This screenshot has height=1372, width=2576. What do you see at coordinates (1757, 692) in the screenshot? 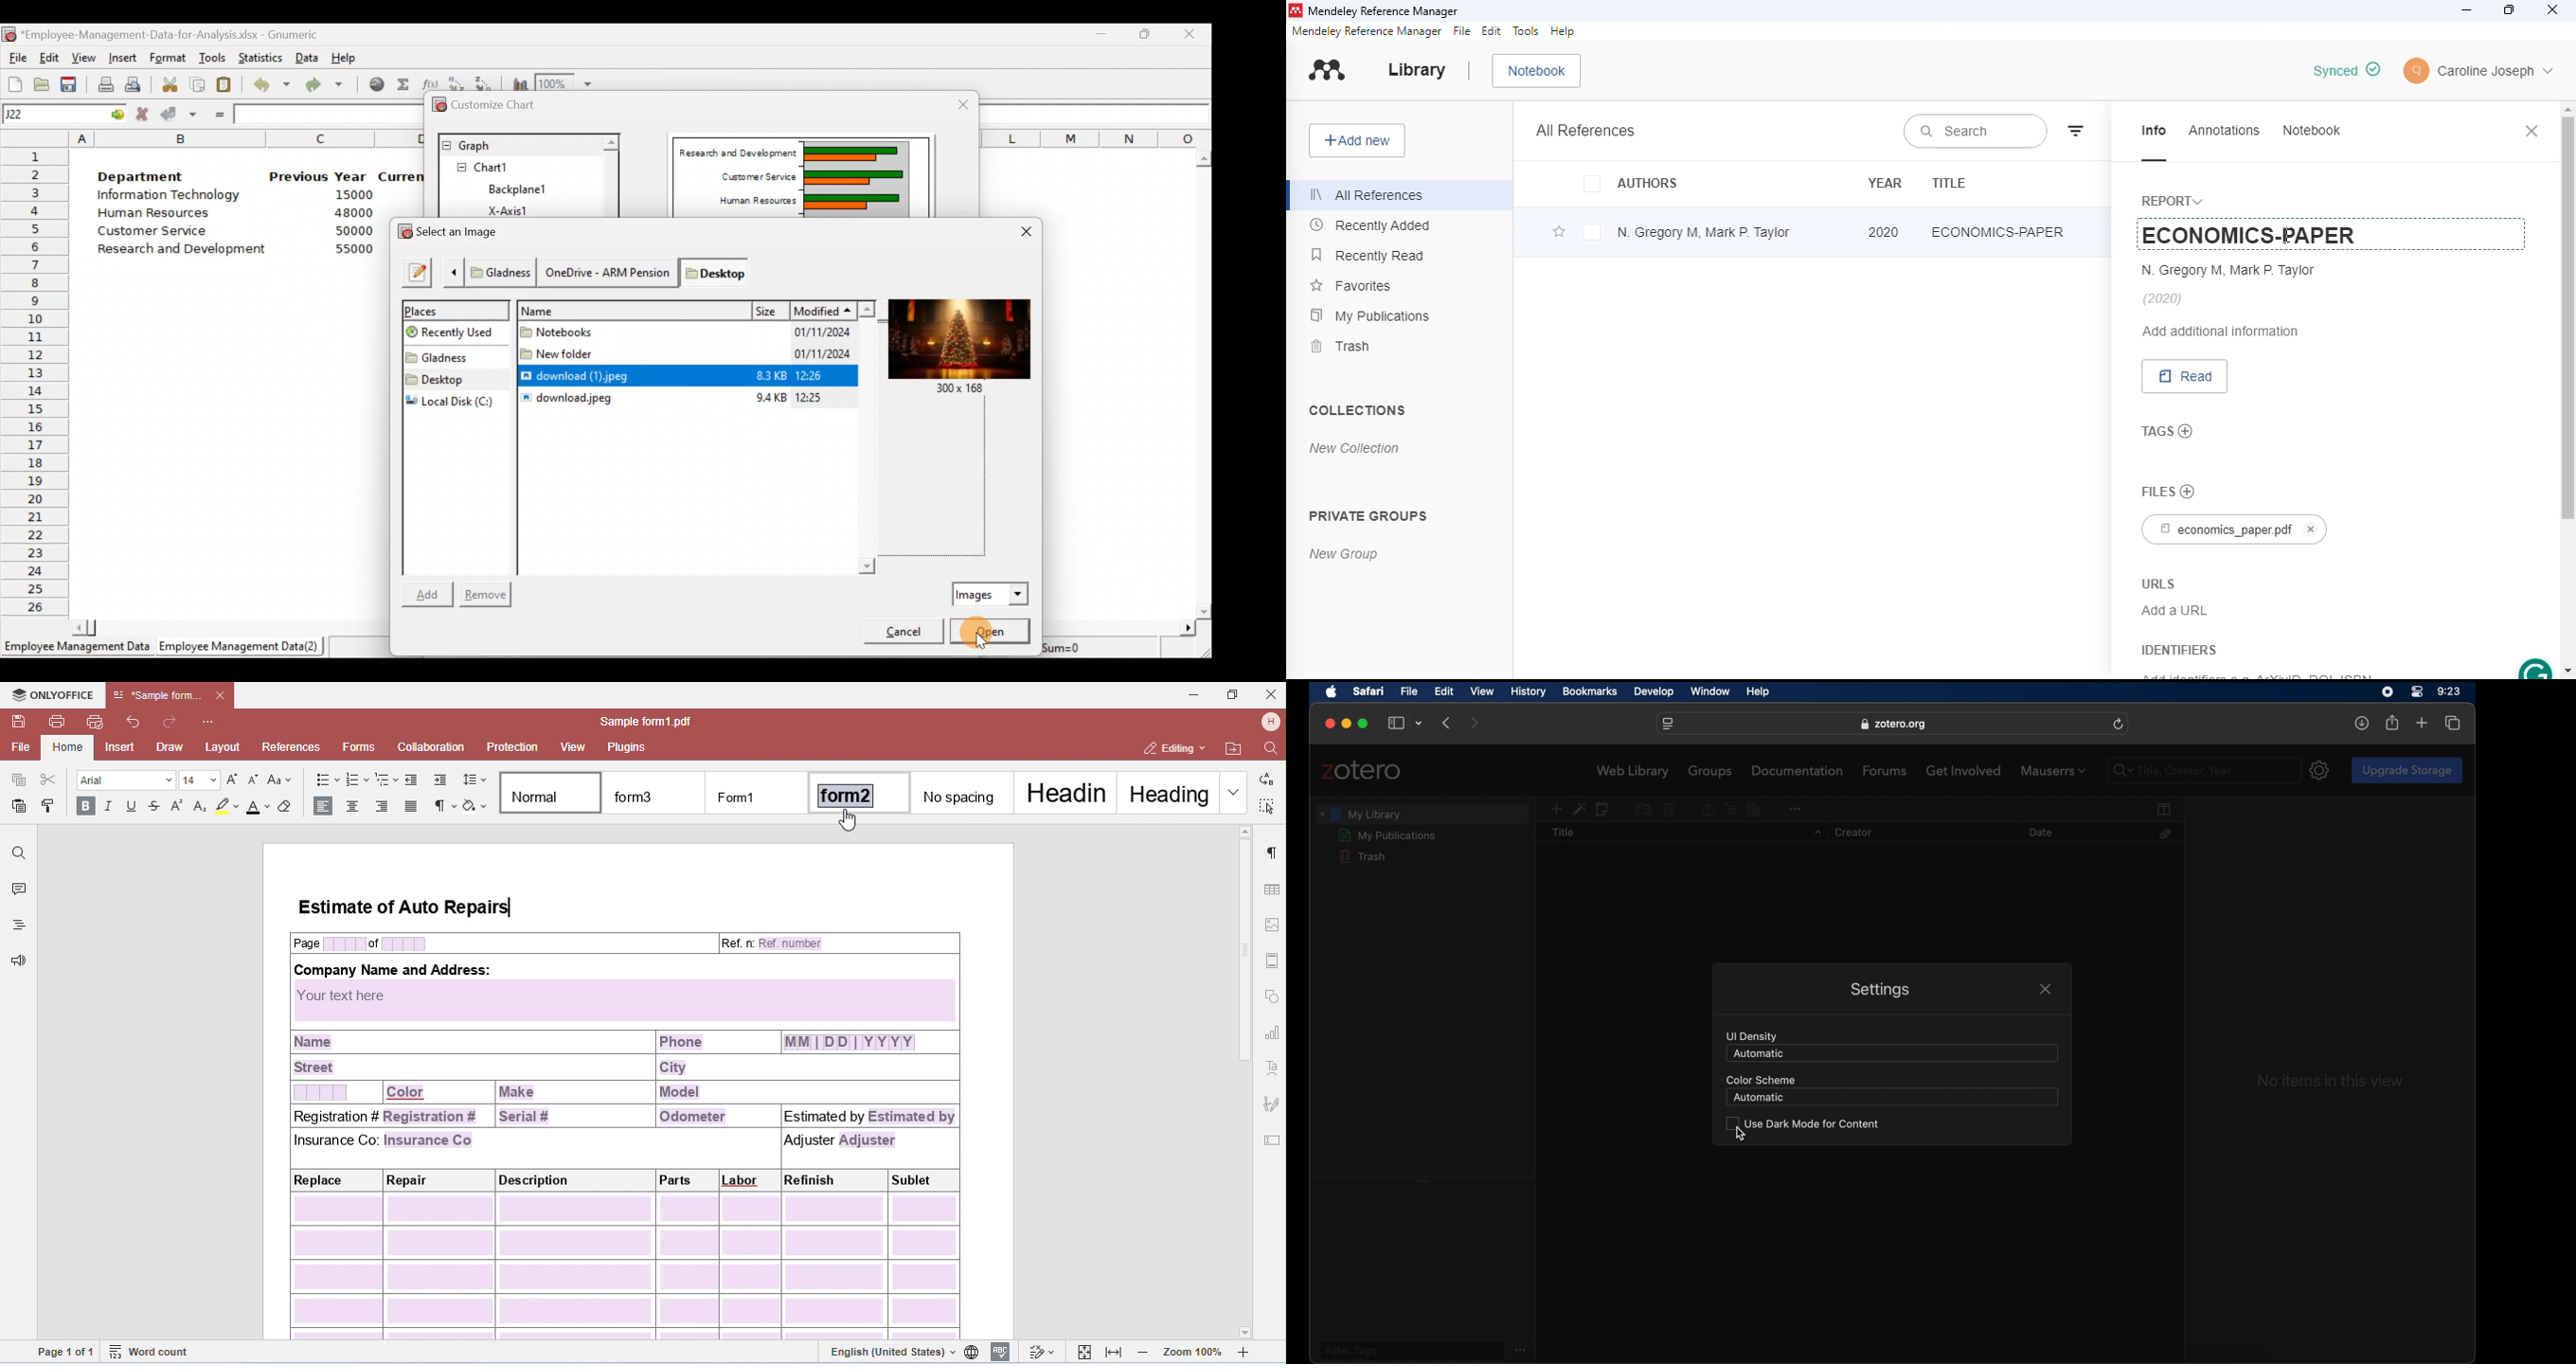
I see `help` at bounding box center [1757, 692].